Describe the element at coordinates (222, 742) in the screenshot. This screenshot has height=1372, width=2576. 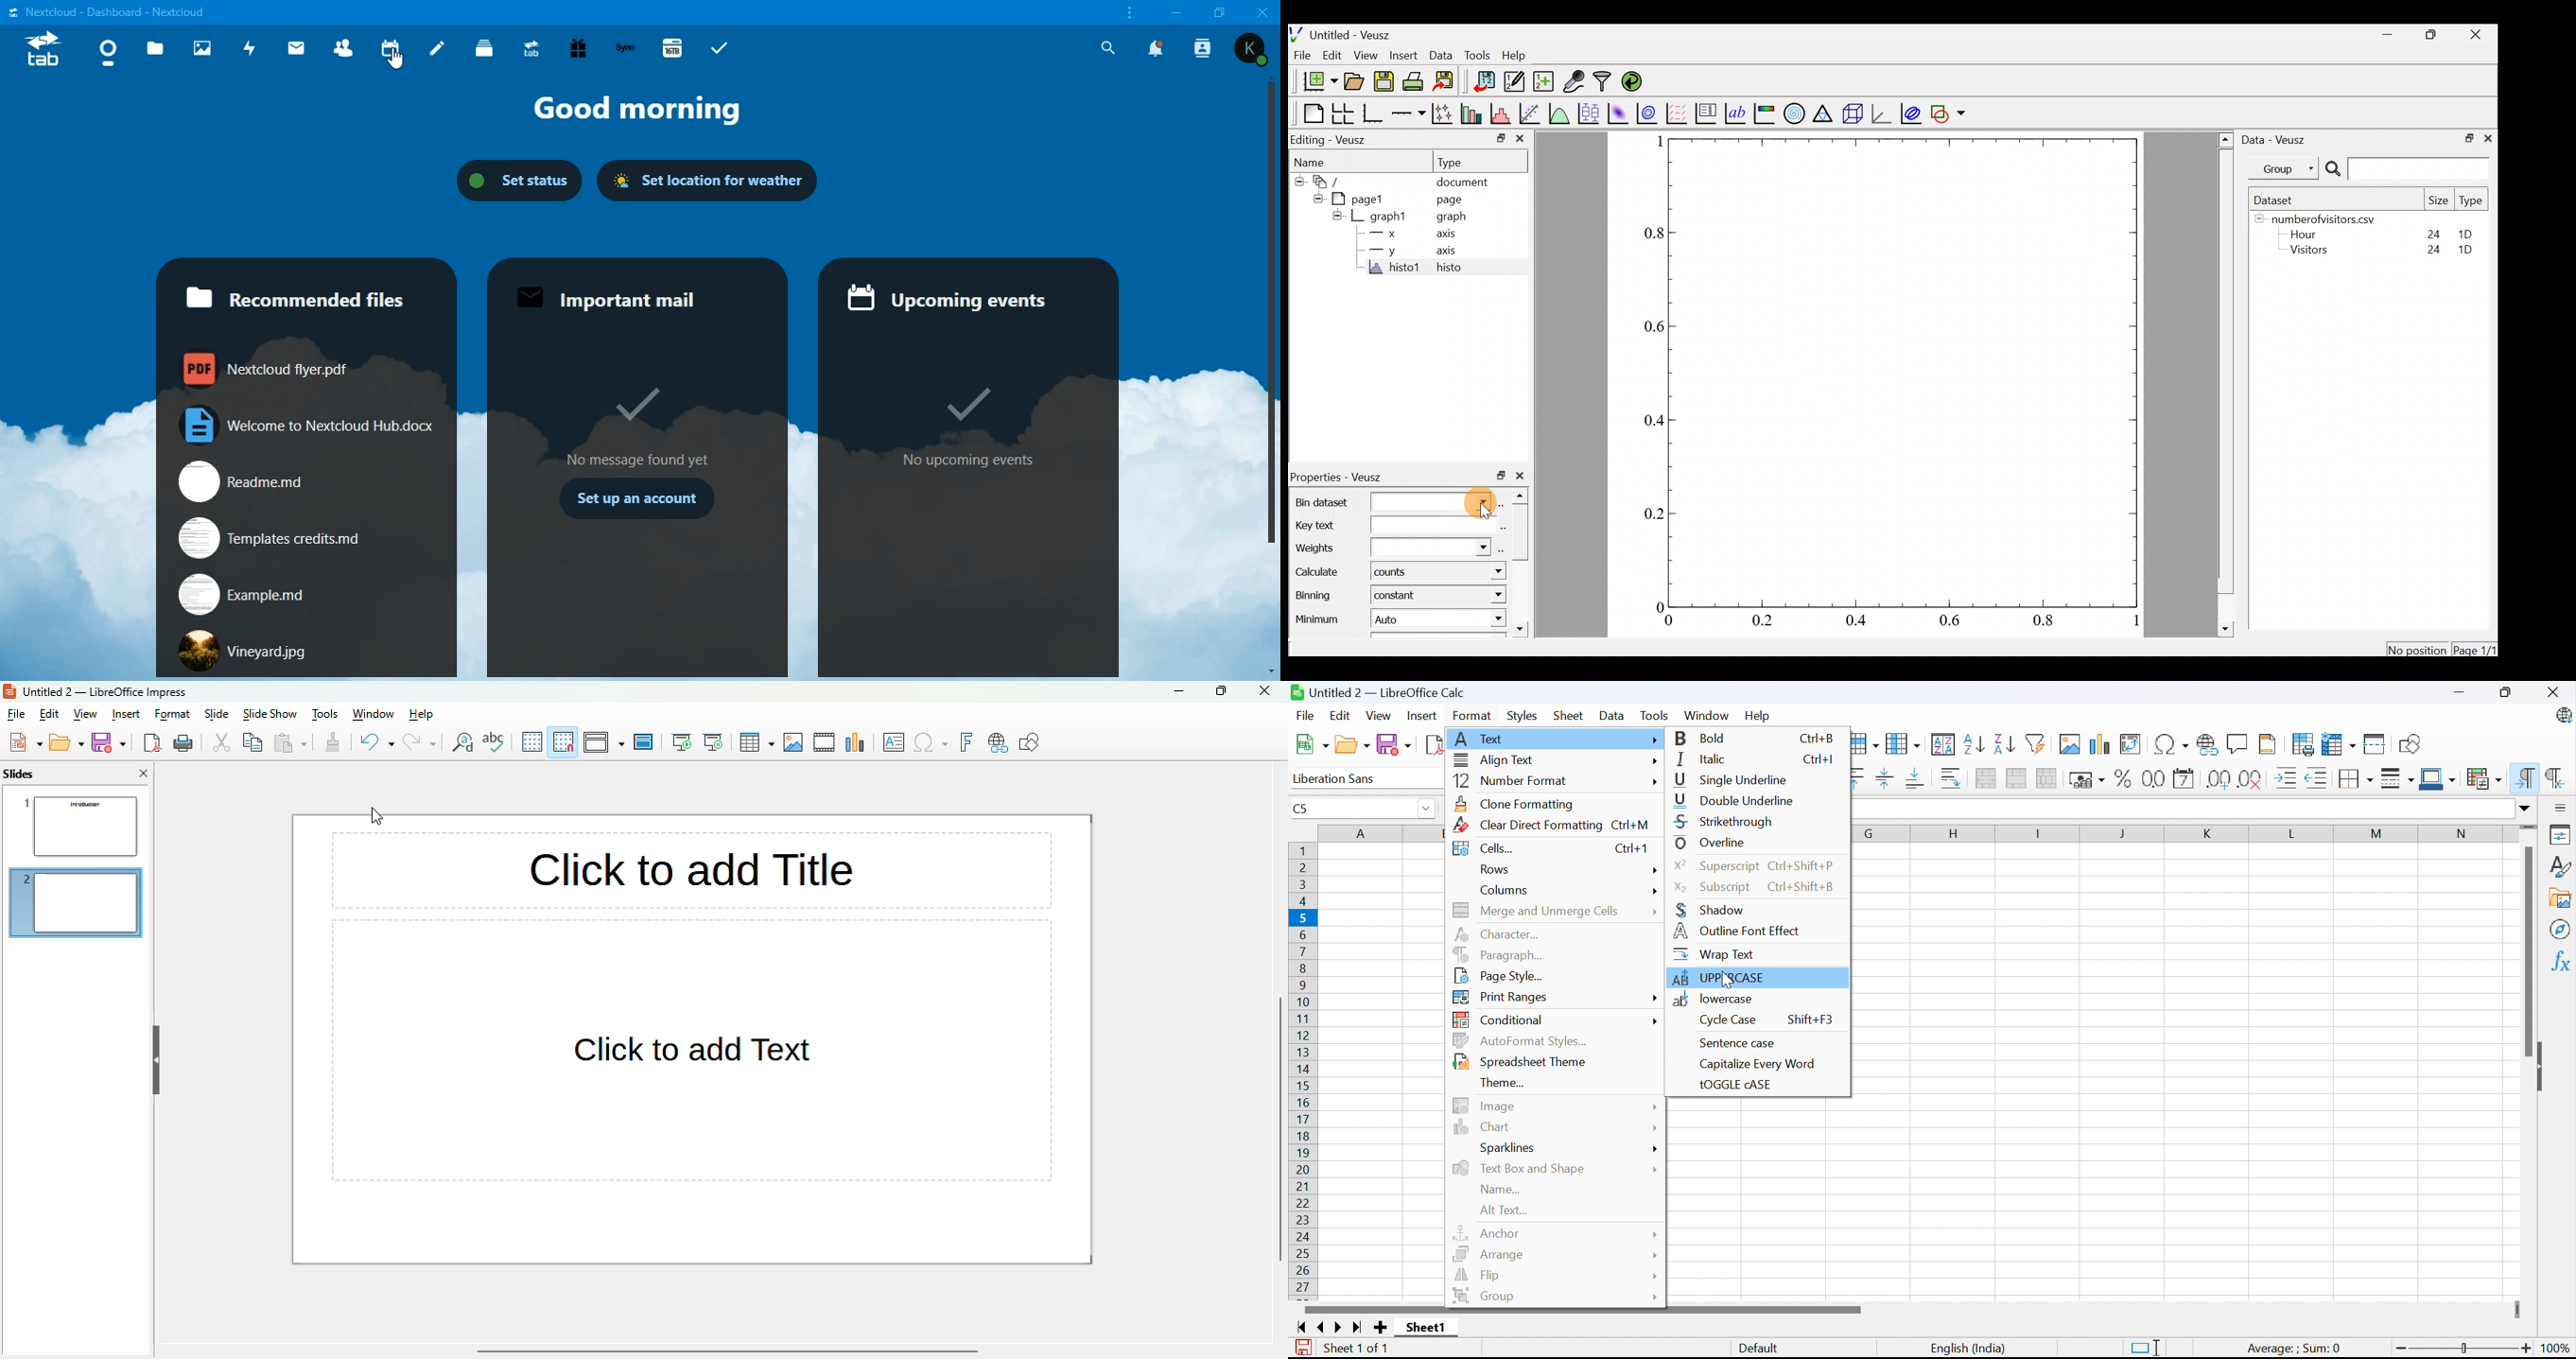
I see `cut` at that location.